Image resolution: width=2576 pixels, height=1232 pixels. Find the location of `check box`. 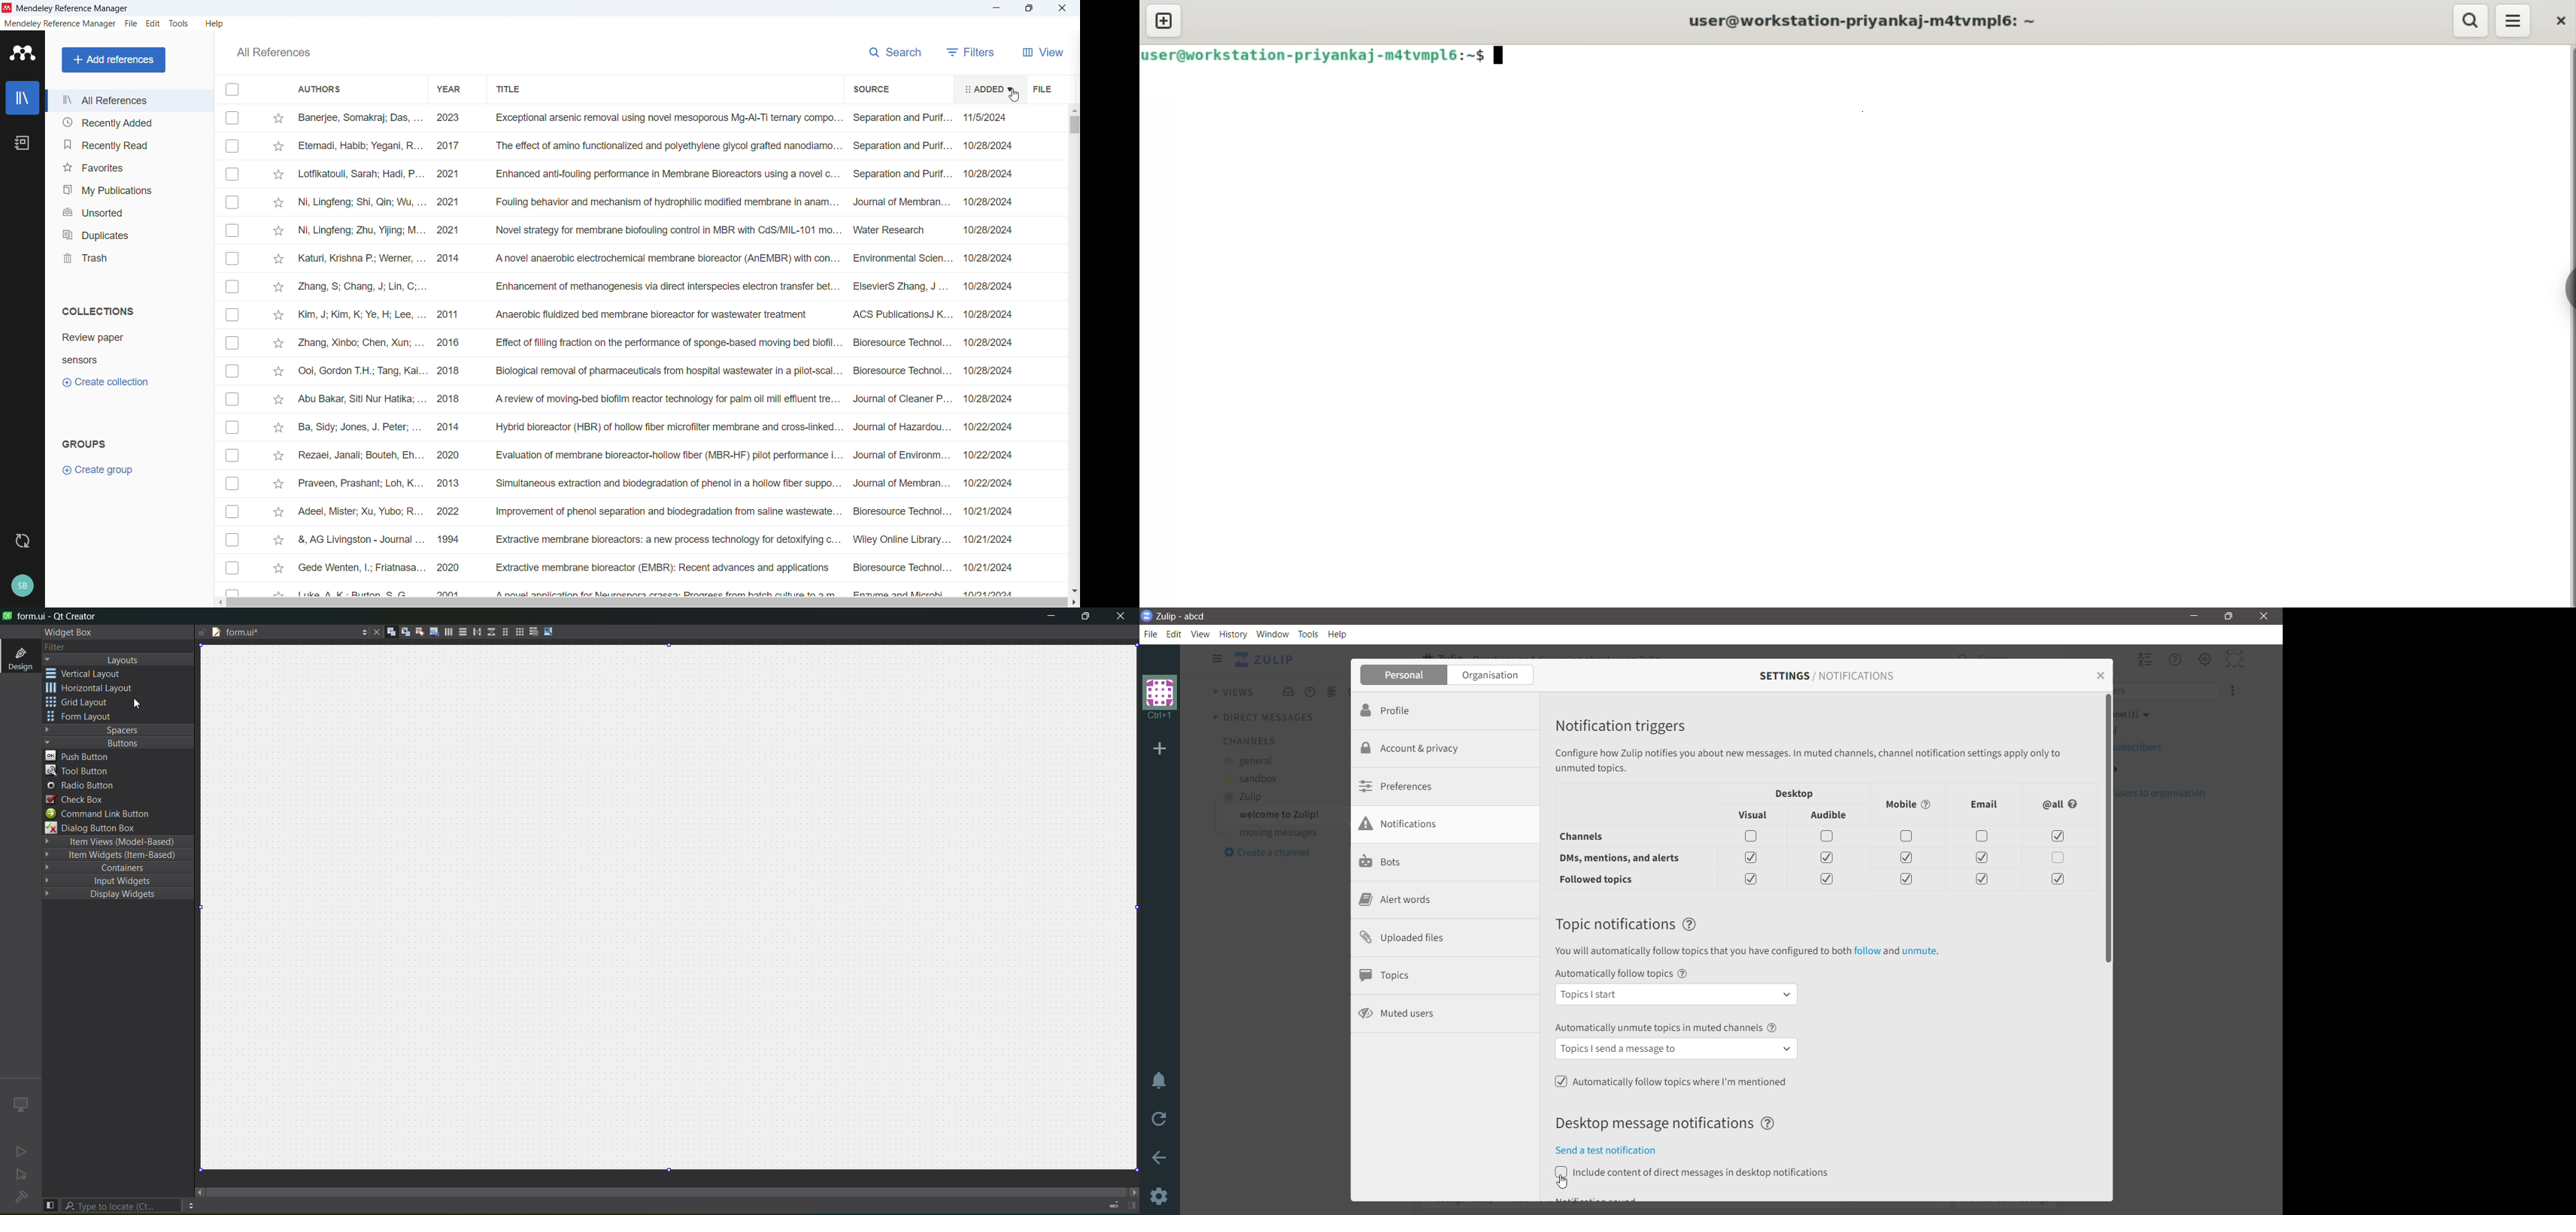

check box is located at coordinates (1982, 858).